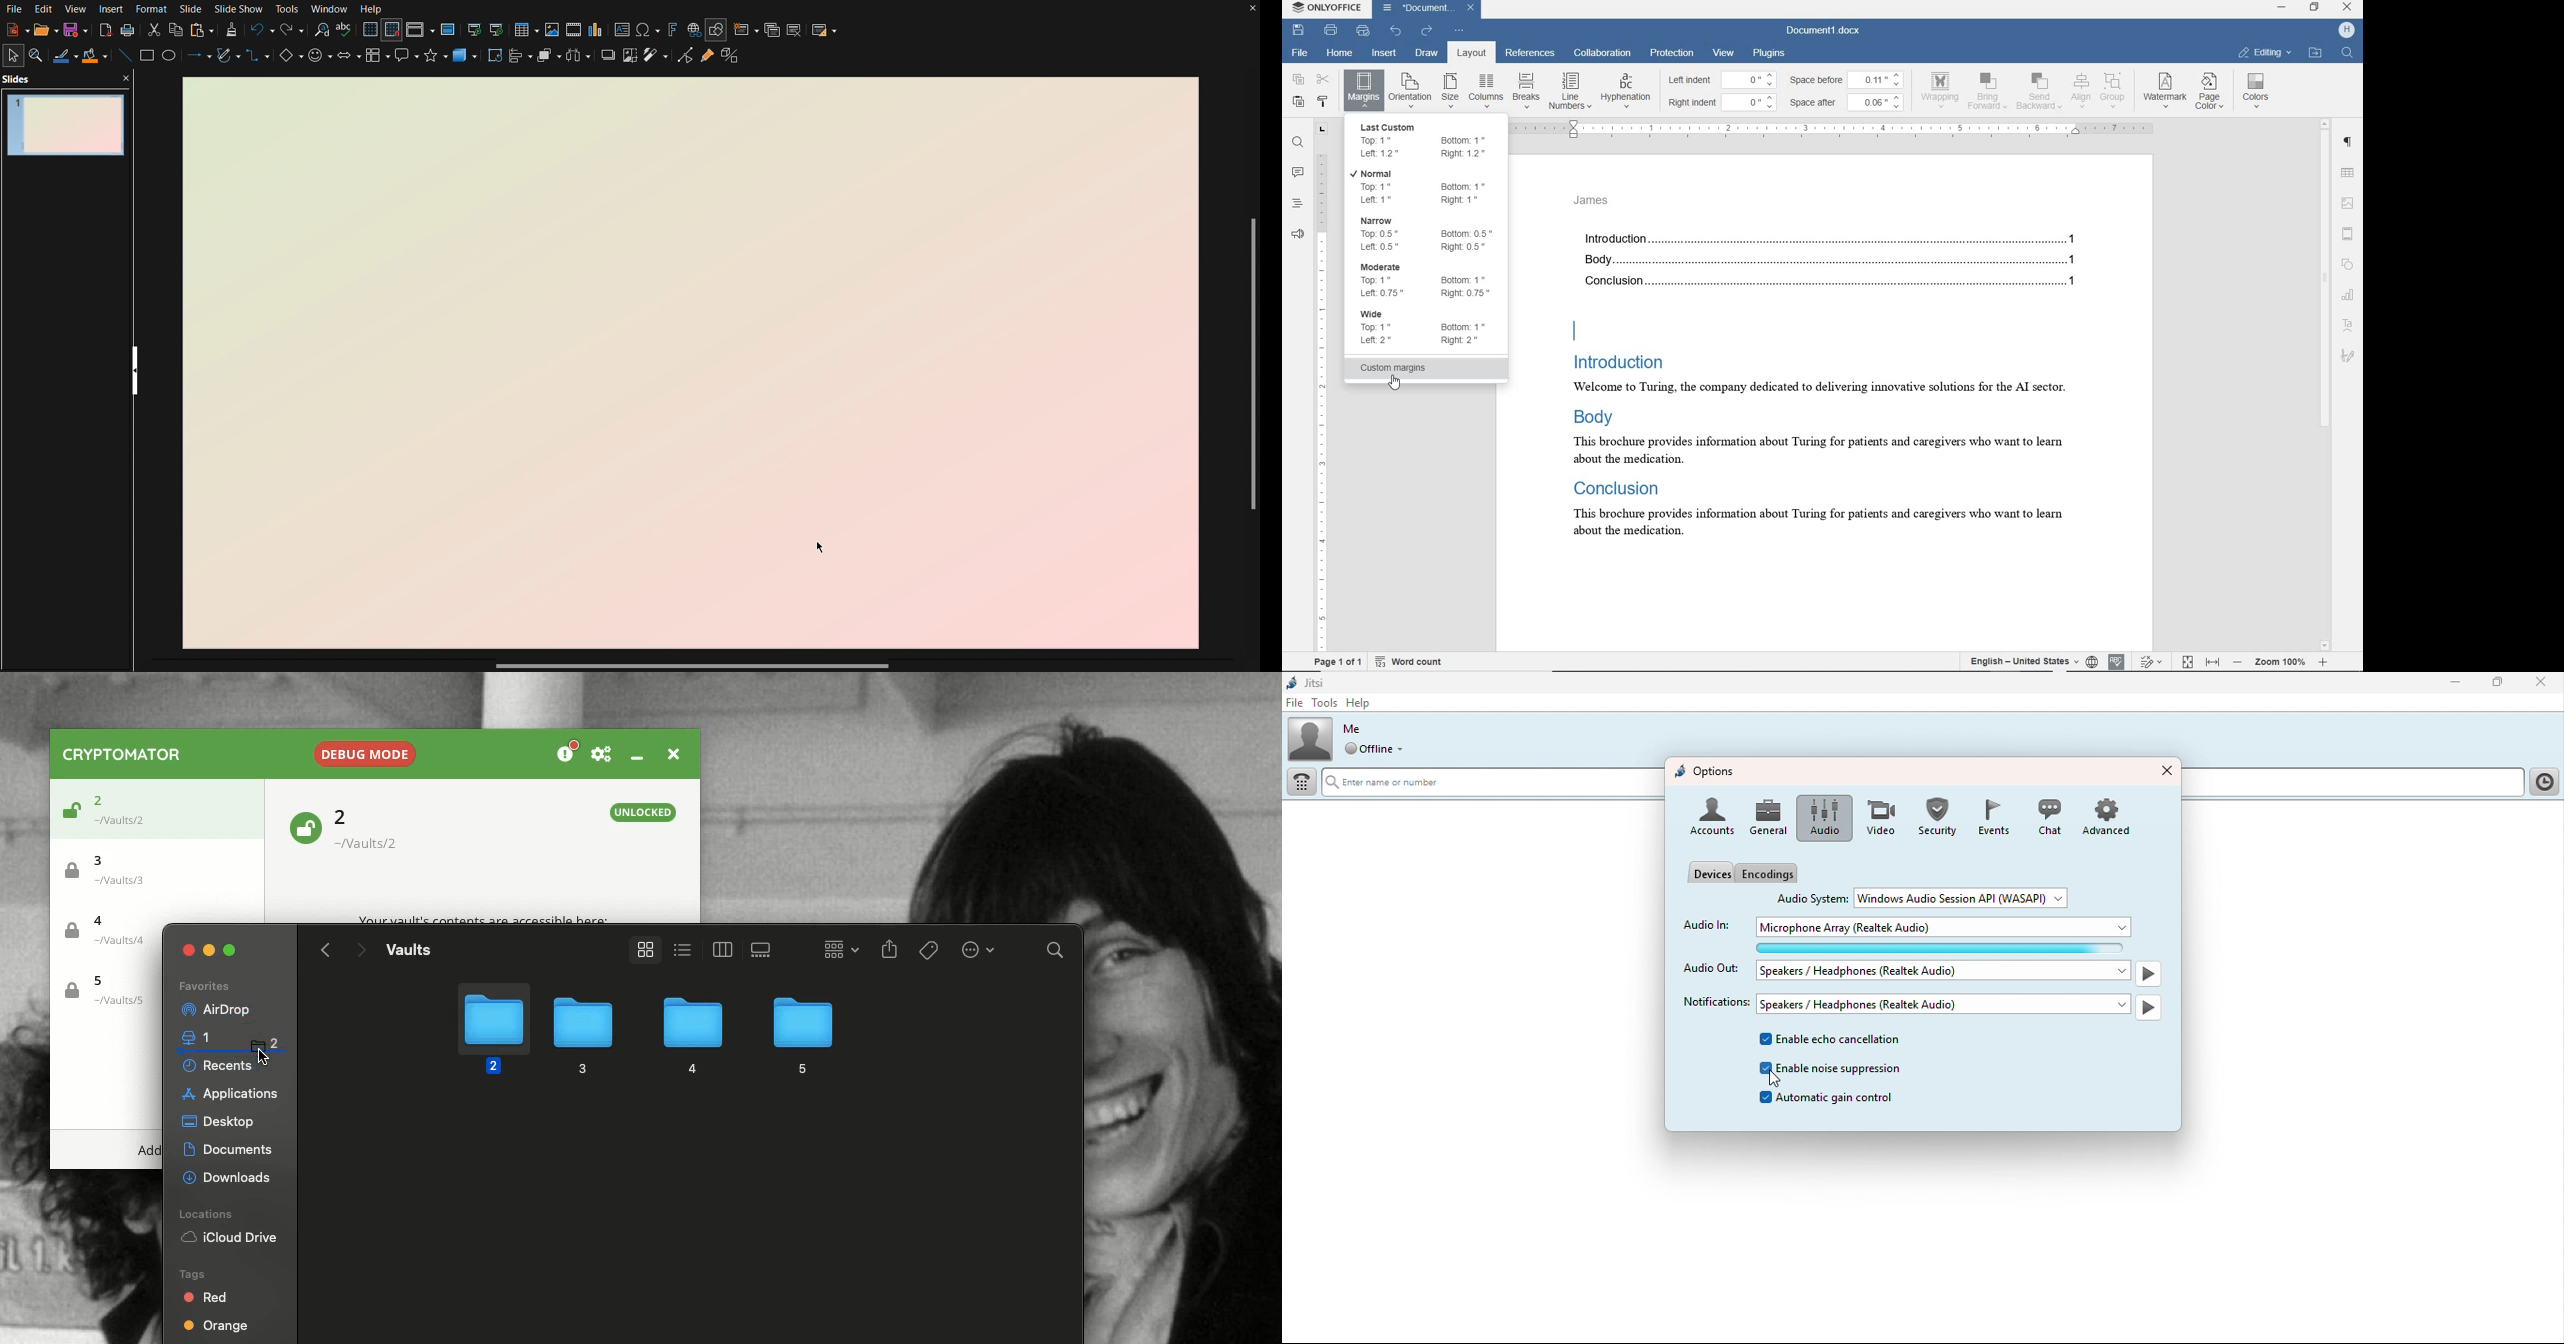  What do you see at coordinates (2351, 234) in the screenshot?
I see `header & footer` at bounding box center [2351, 234].